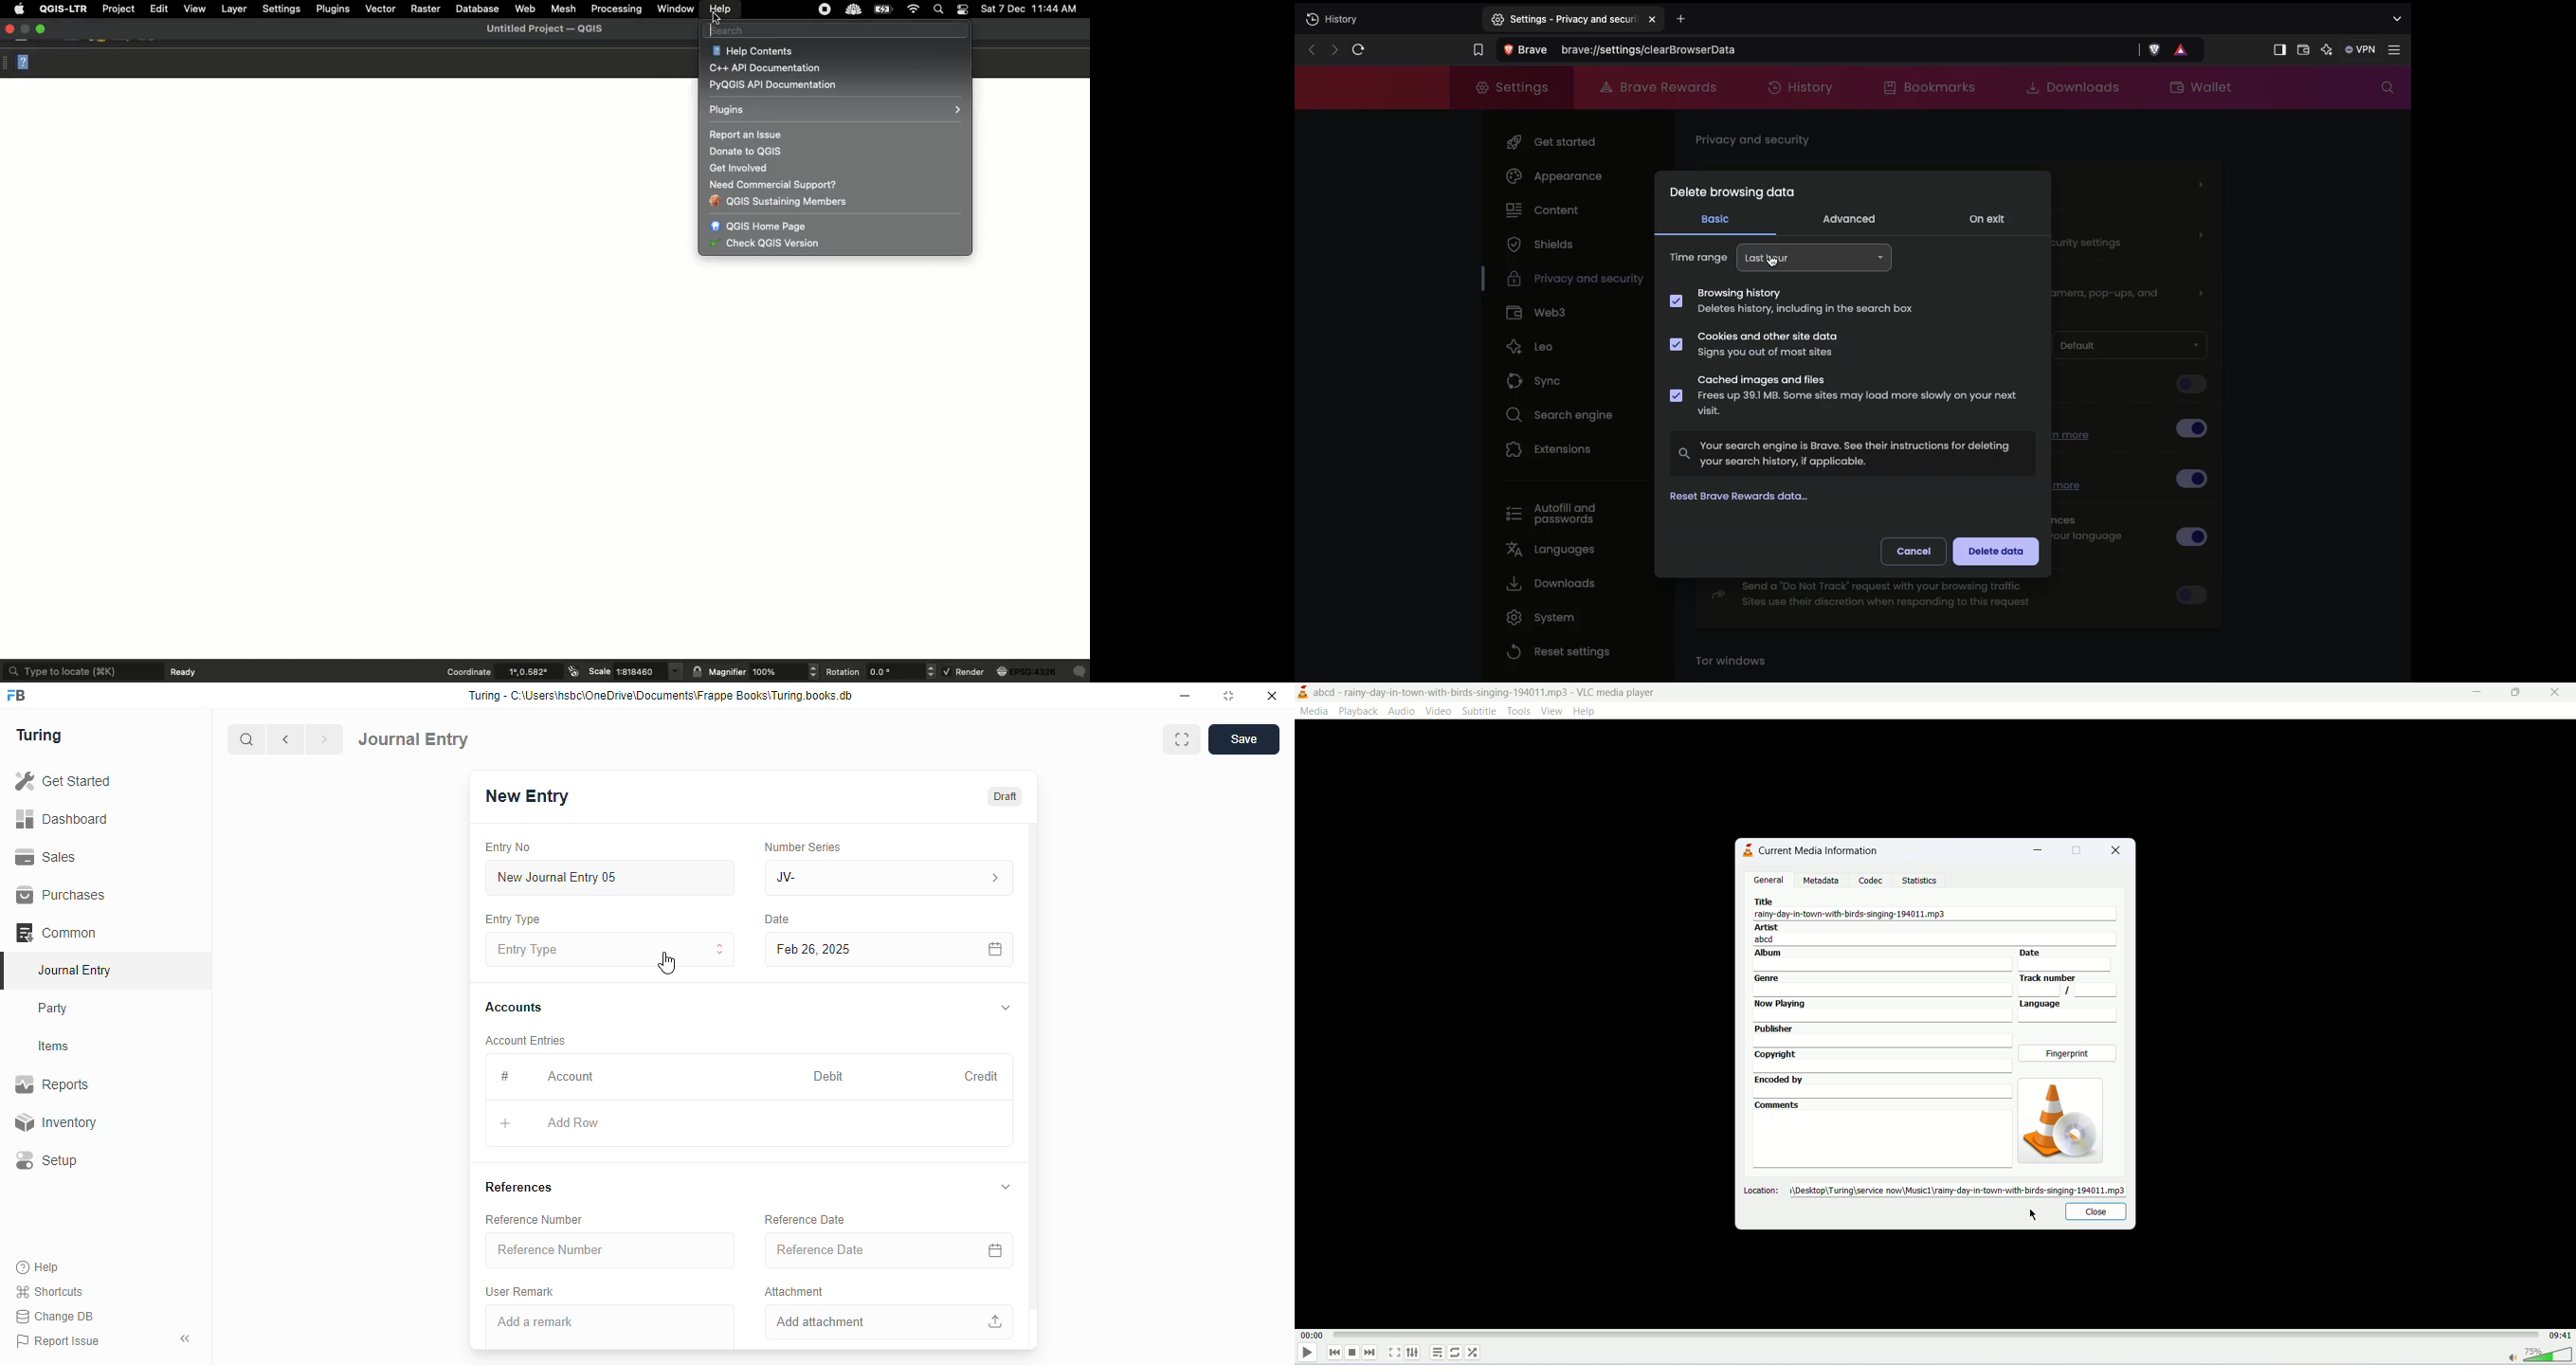  I want to click on add a remark, so click(610, 1327).